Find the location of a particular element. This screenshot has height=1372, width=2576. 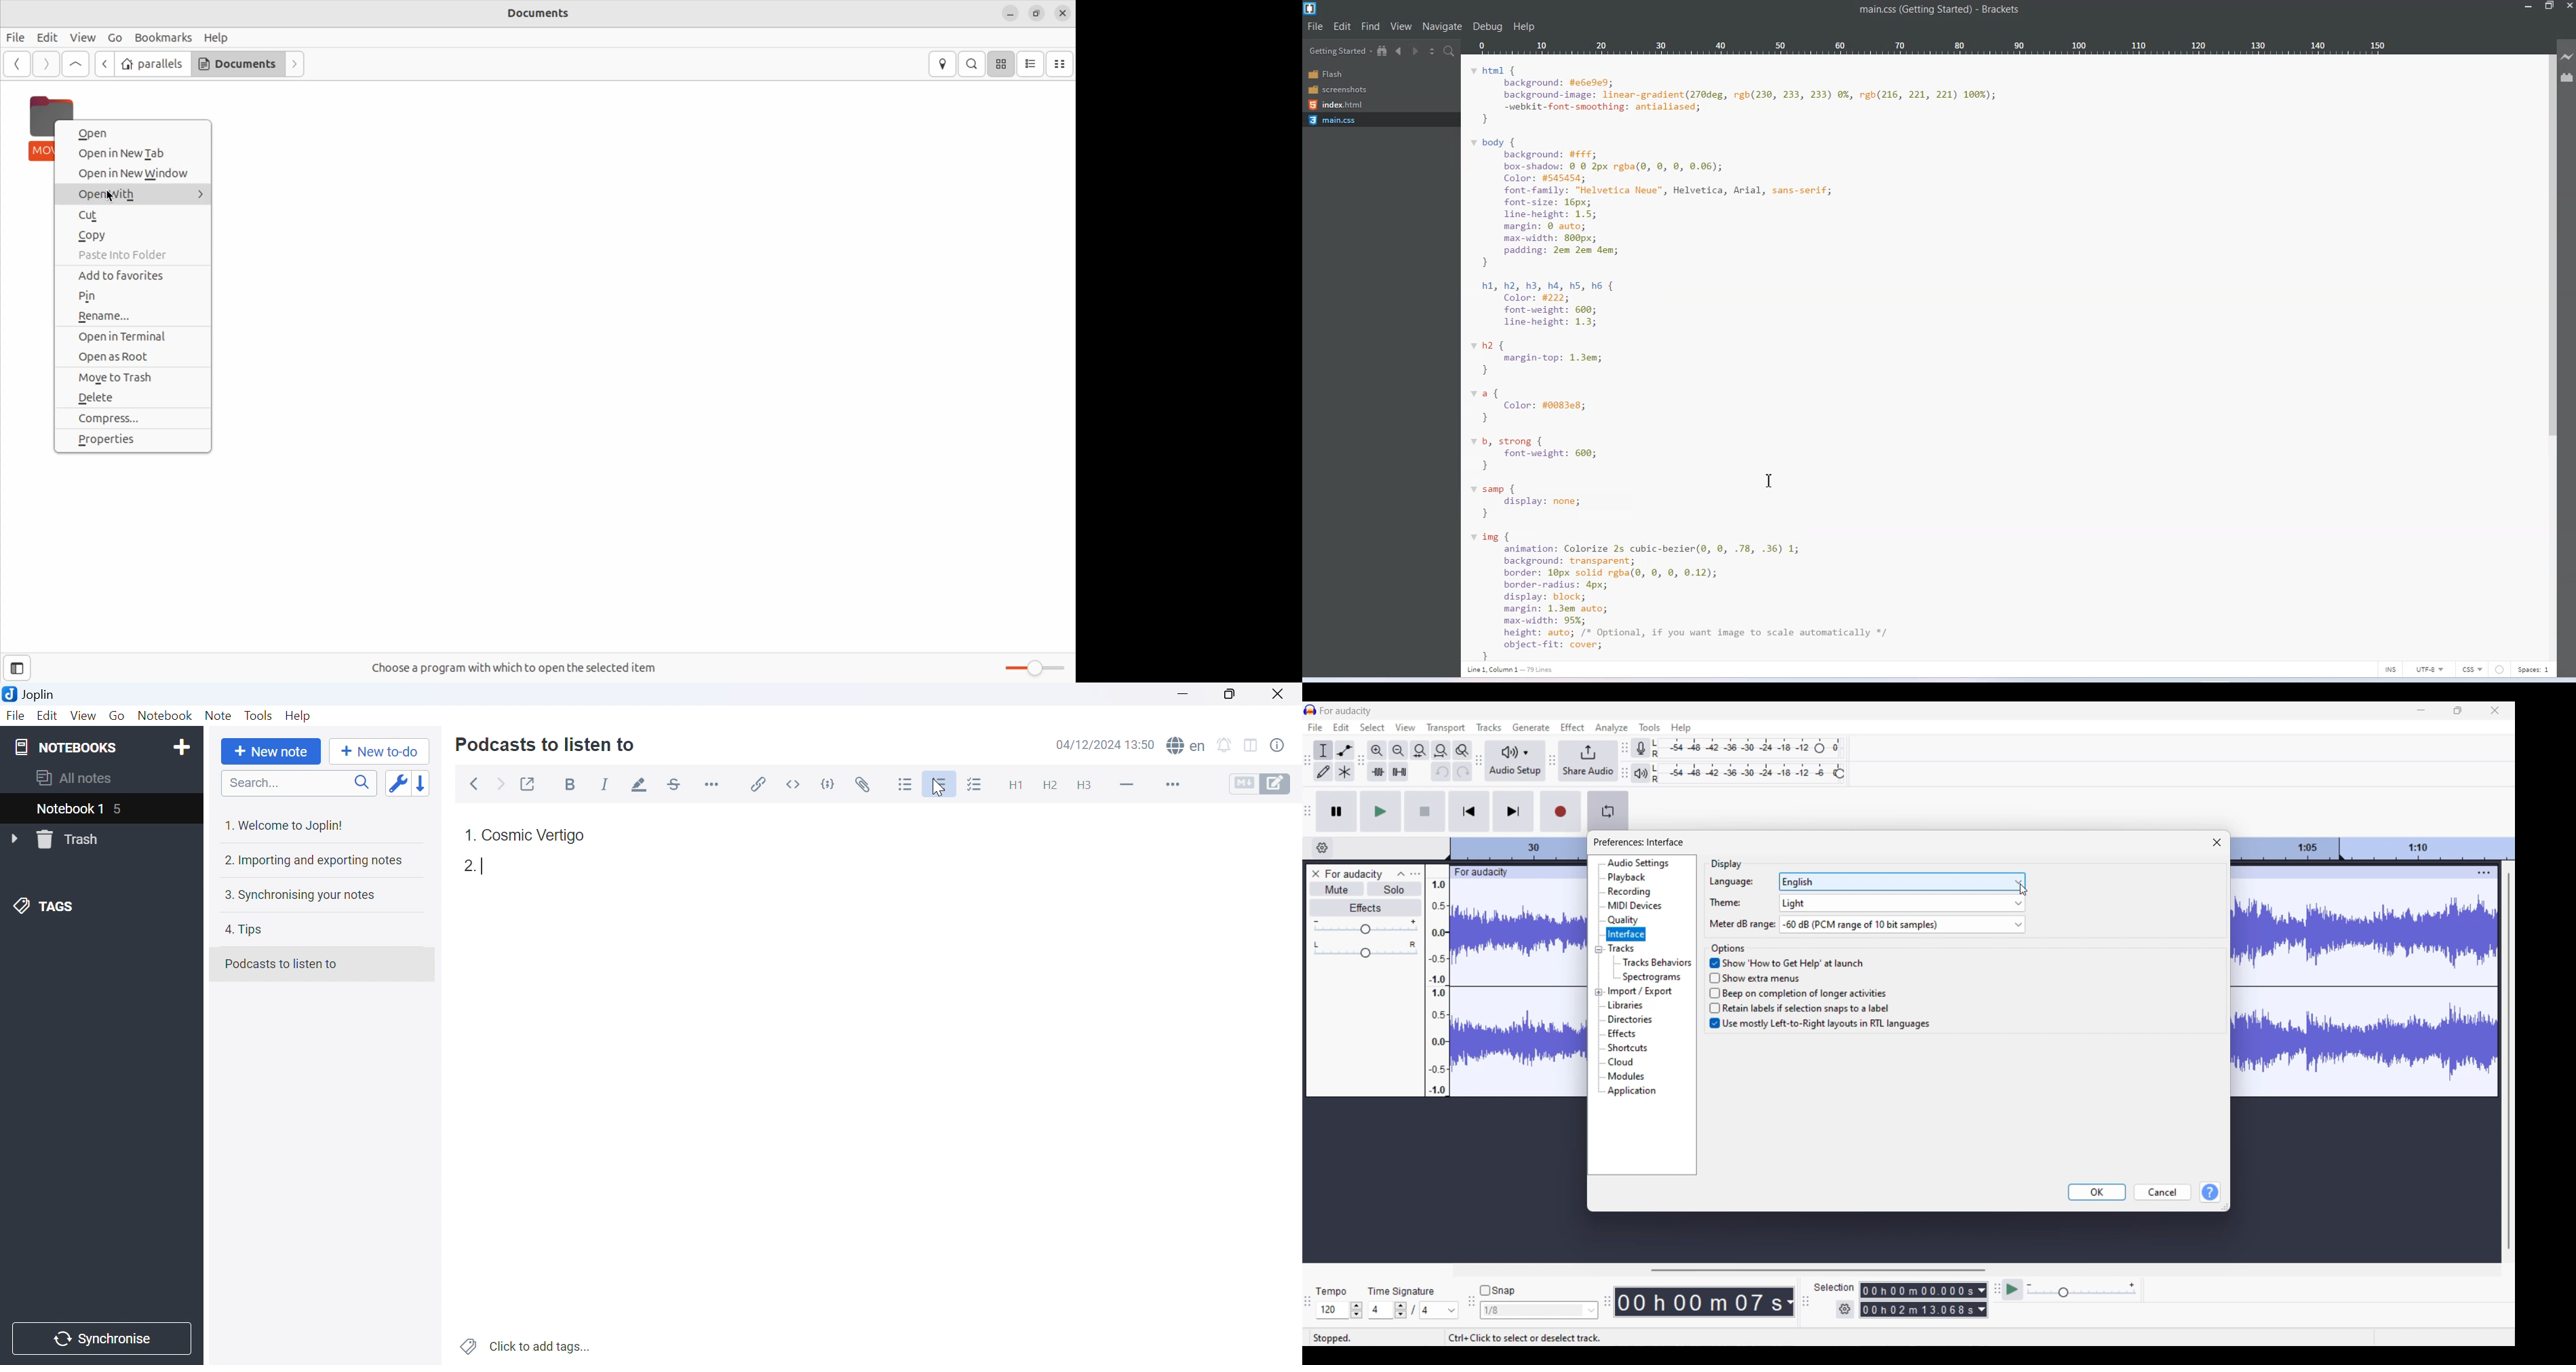

Heading 3 is located at coordinates (1085, 786).